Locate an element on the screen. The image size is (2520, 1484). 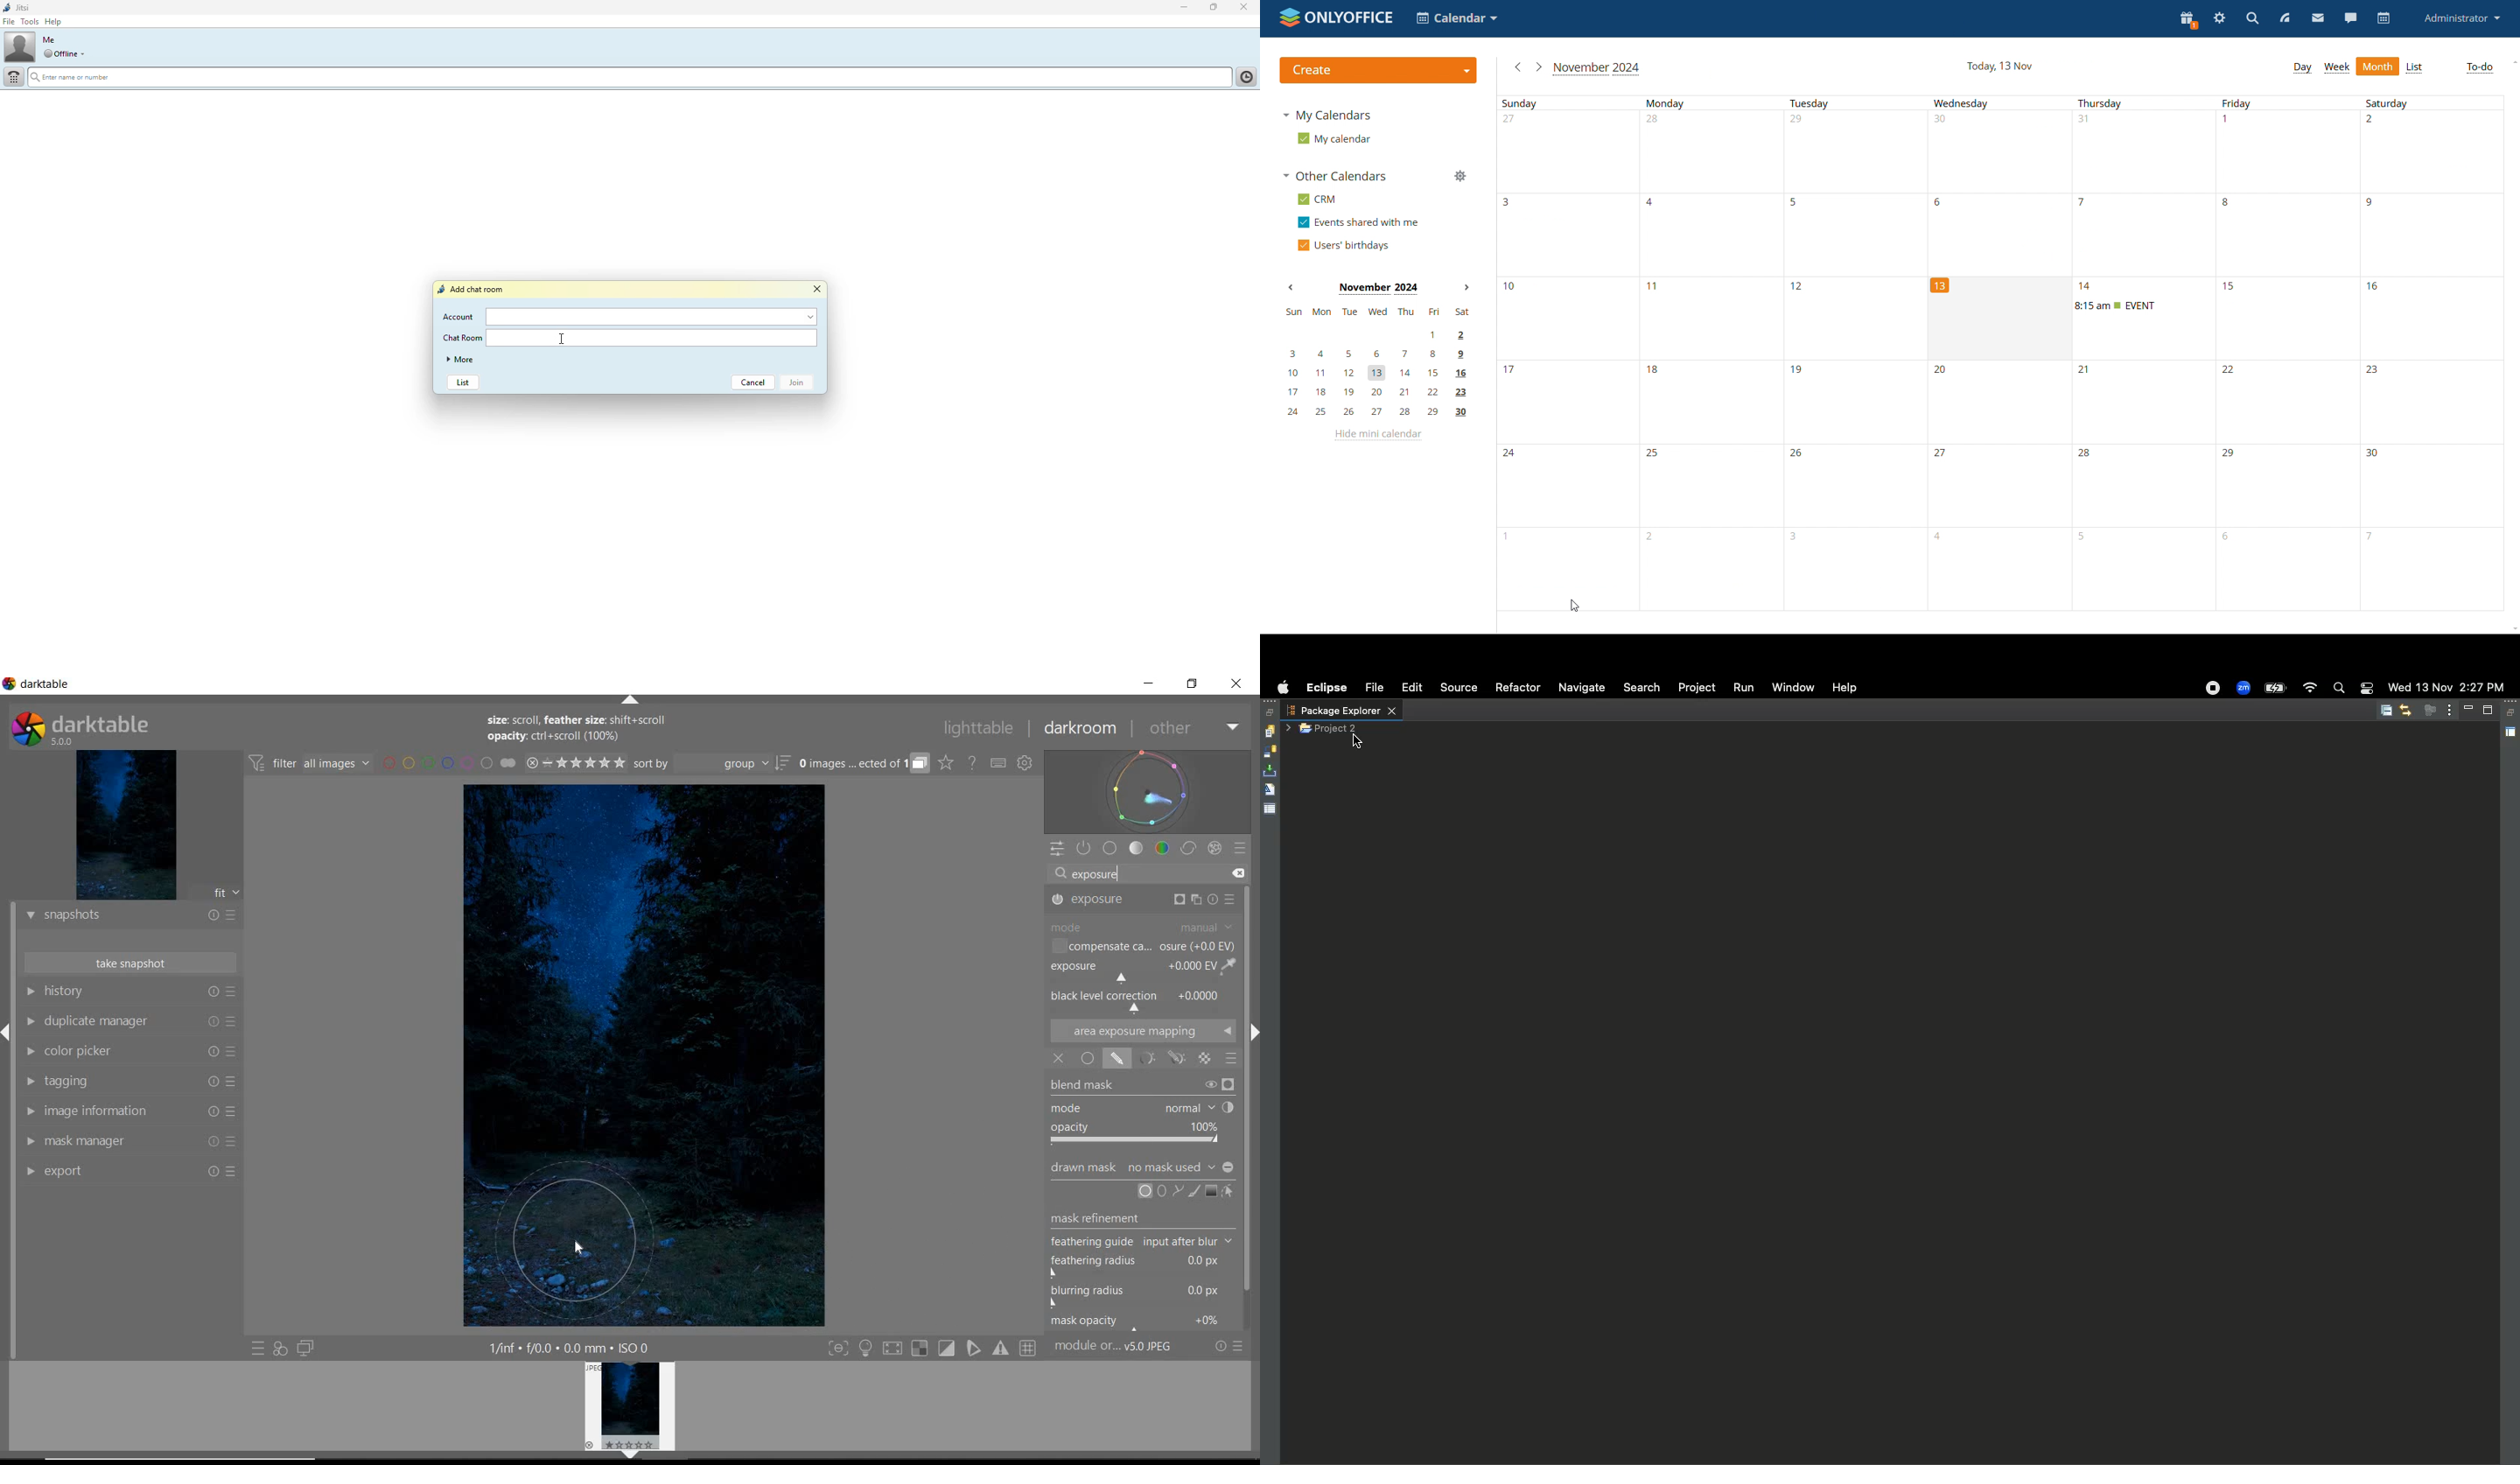
drop down is located at coordinates (85, 54).